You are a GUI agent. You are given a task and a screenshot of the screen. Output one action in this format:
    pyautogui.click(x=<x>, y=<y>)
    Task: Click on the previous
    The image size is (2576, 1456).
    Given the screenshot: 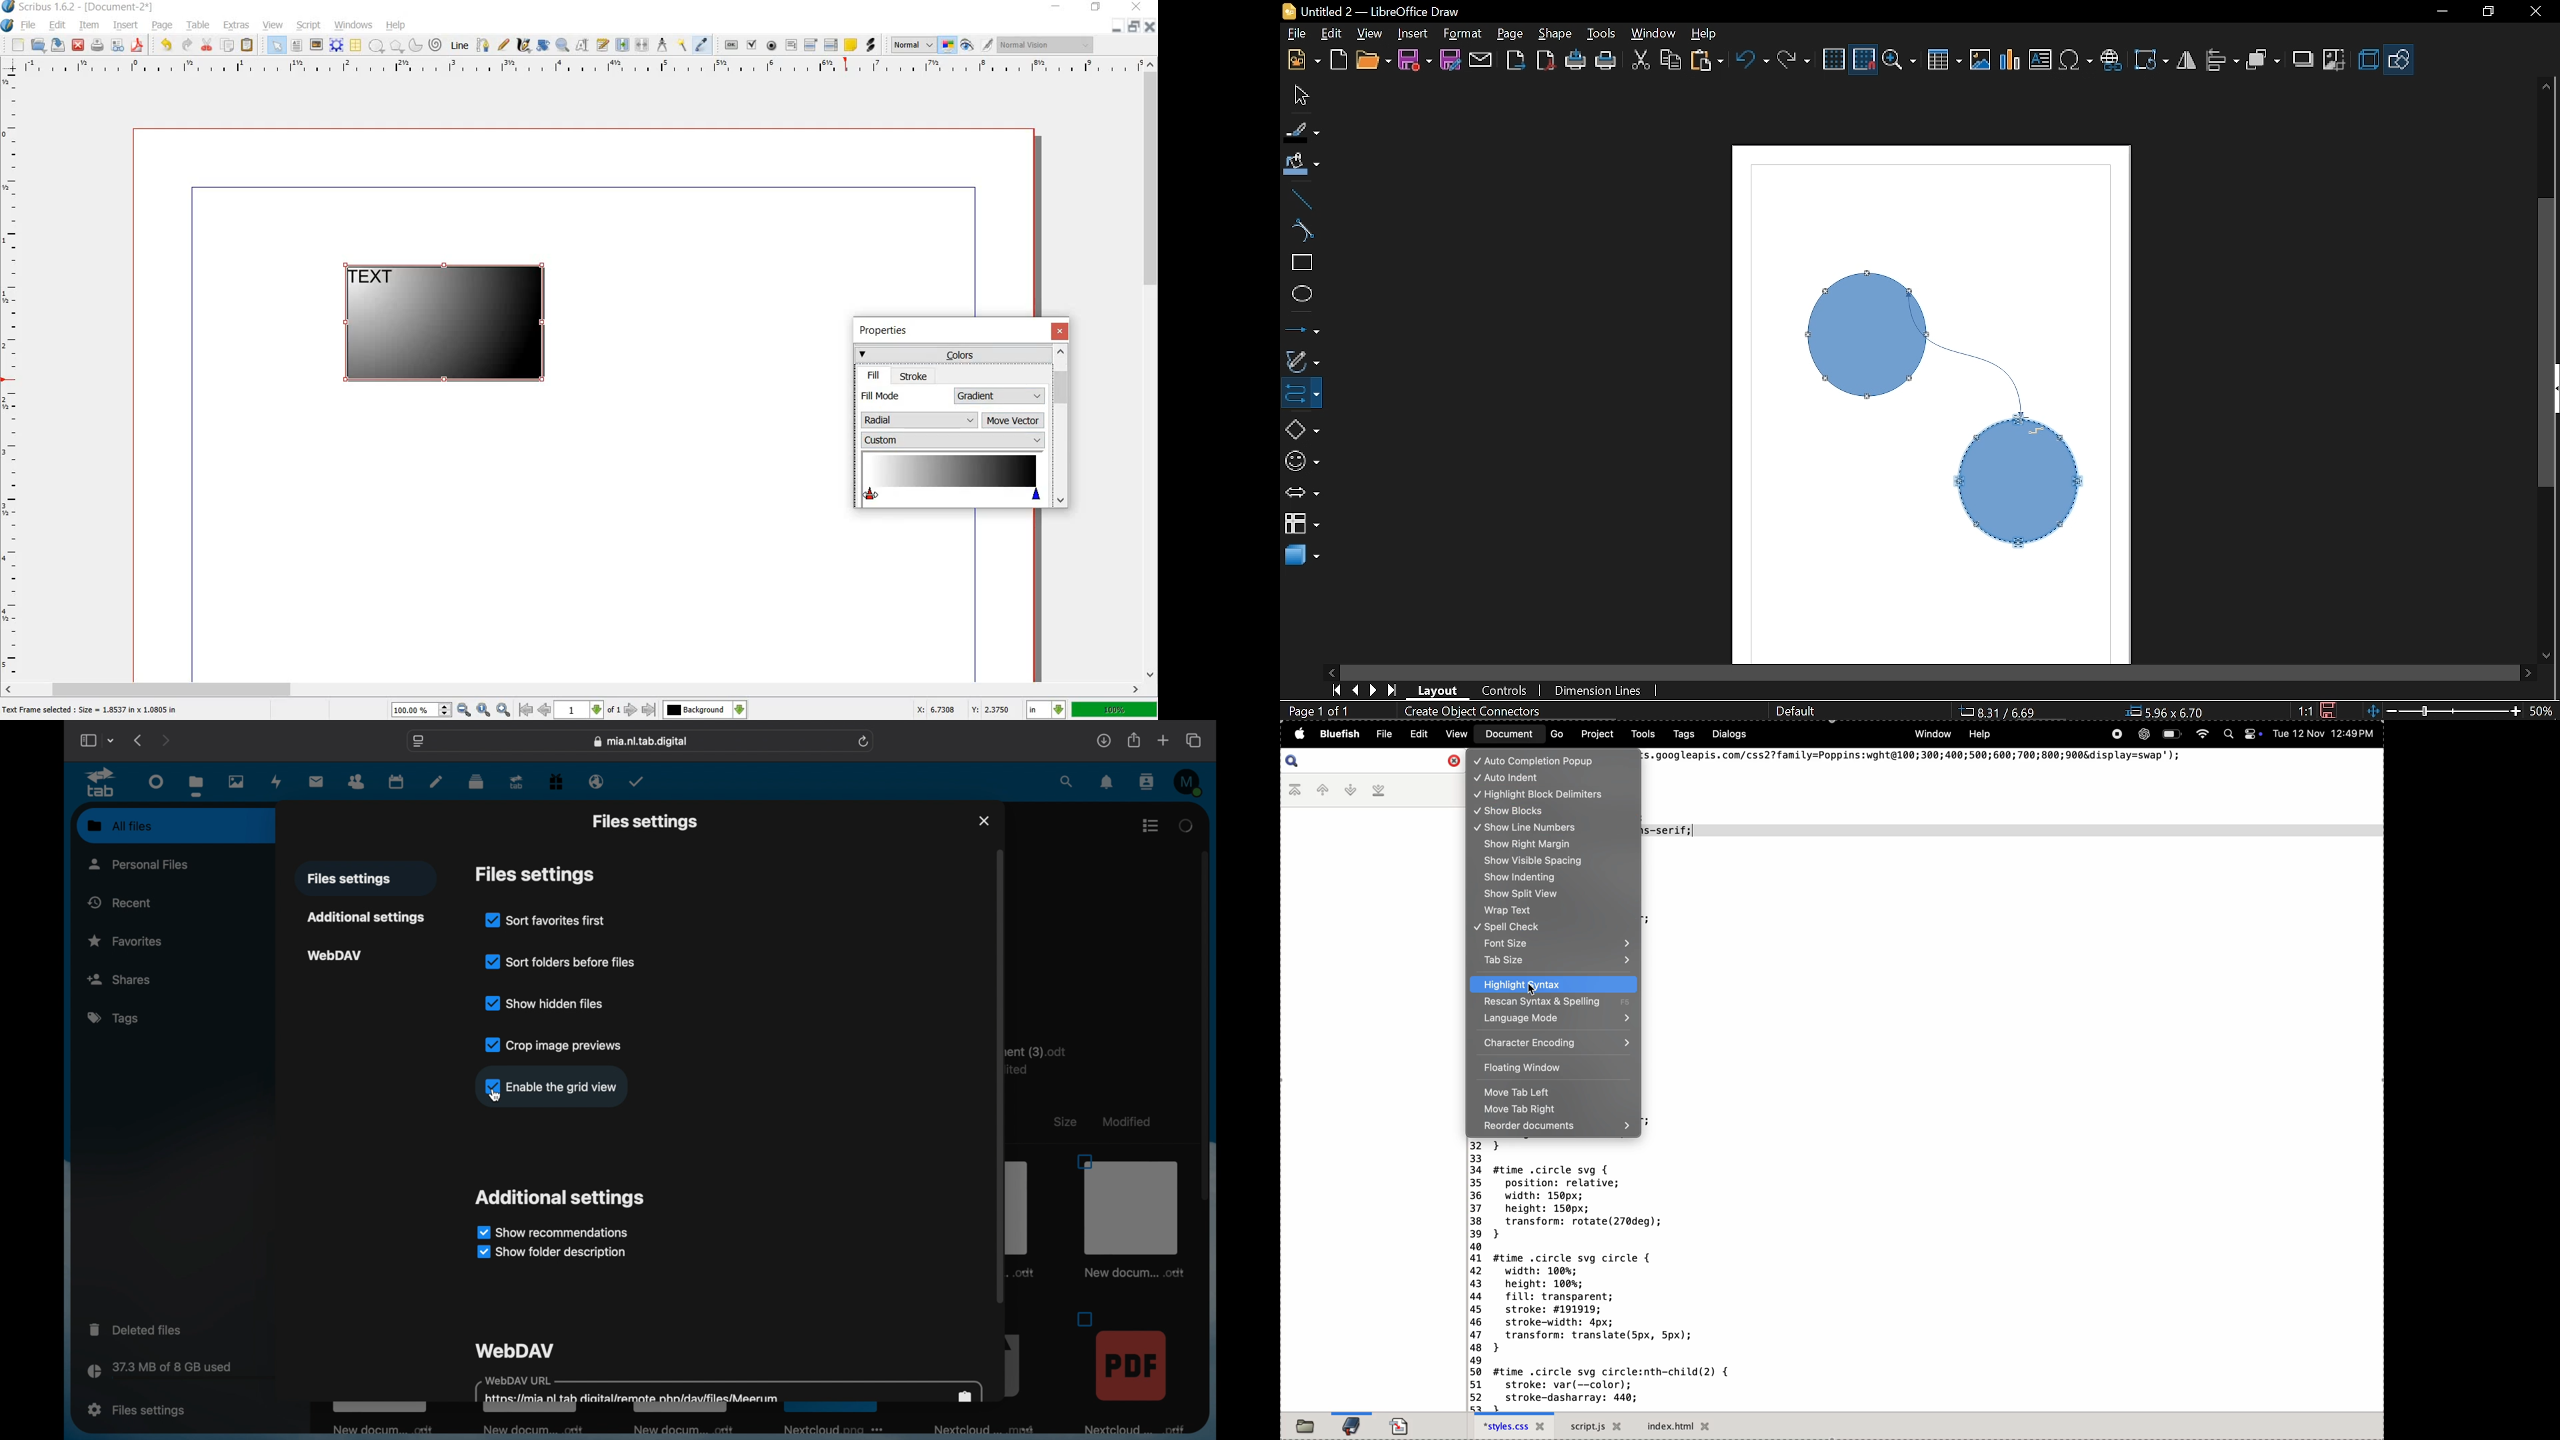 What is the action you would take?
    pyautogui.click(x=139, y=740)
    